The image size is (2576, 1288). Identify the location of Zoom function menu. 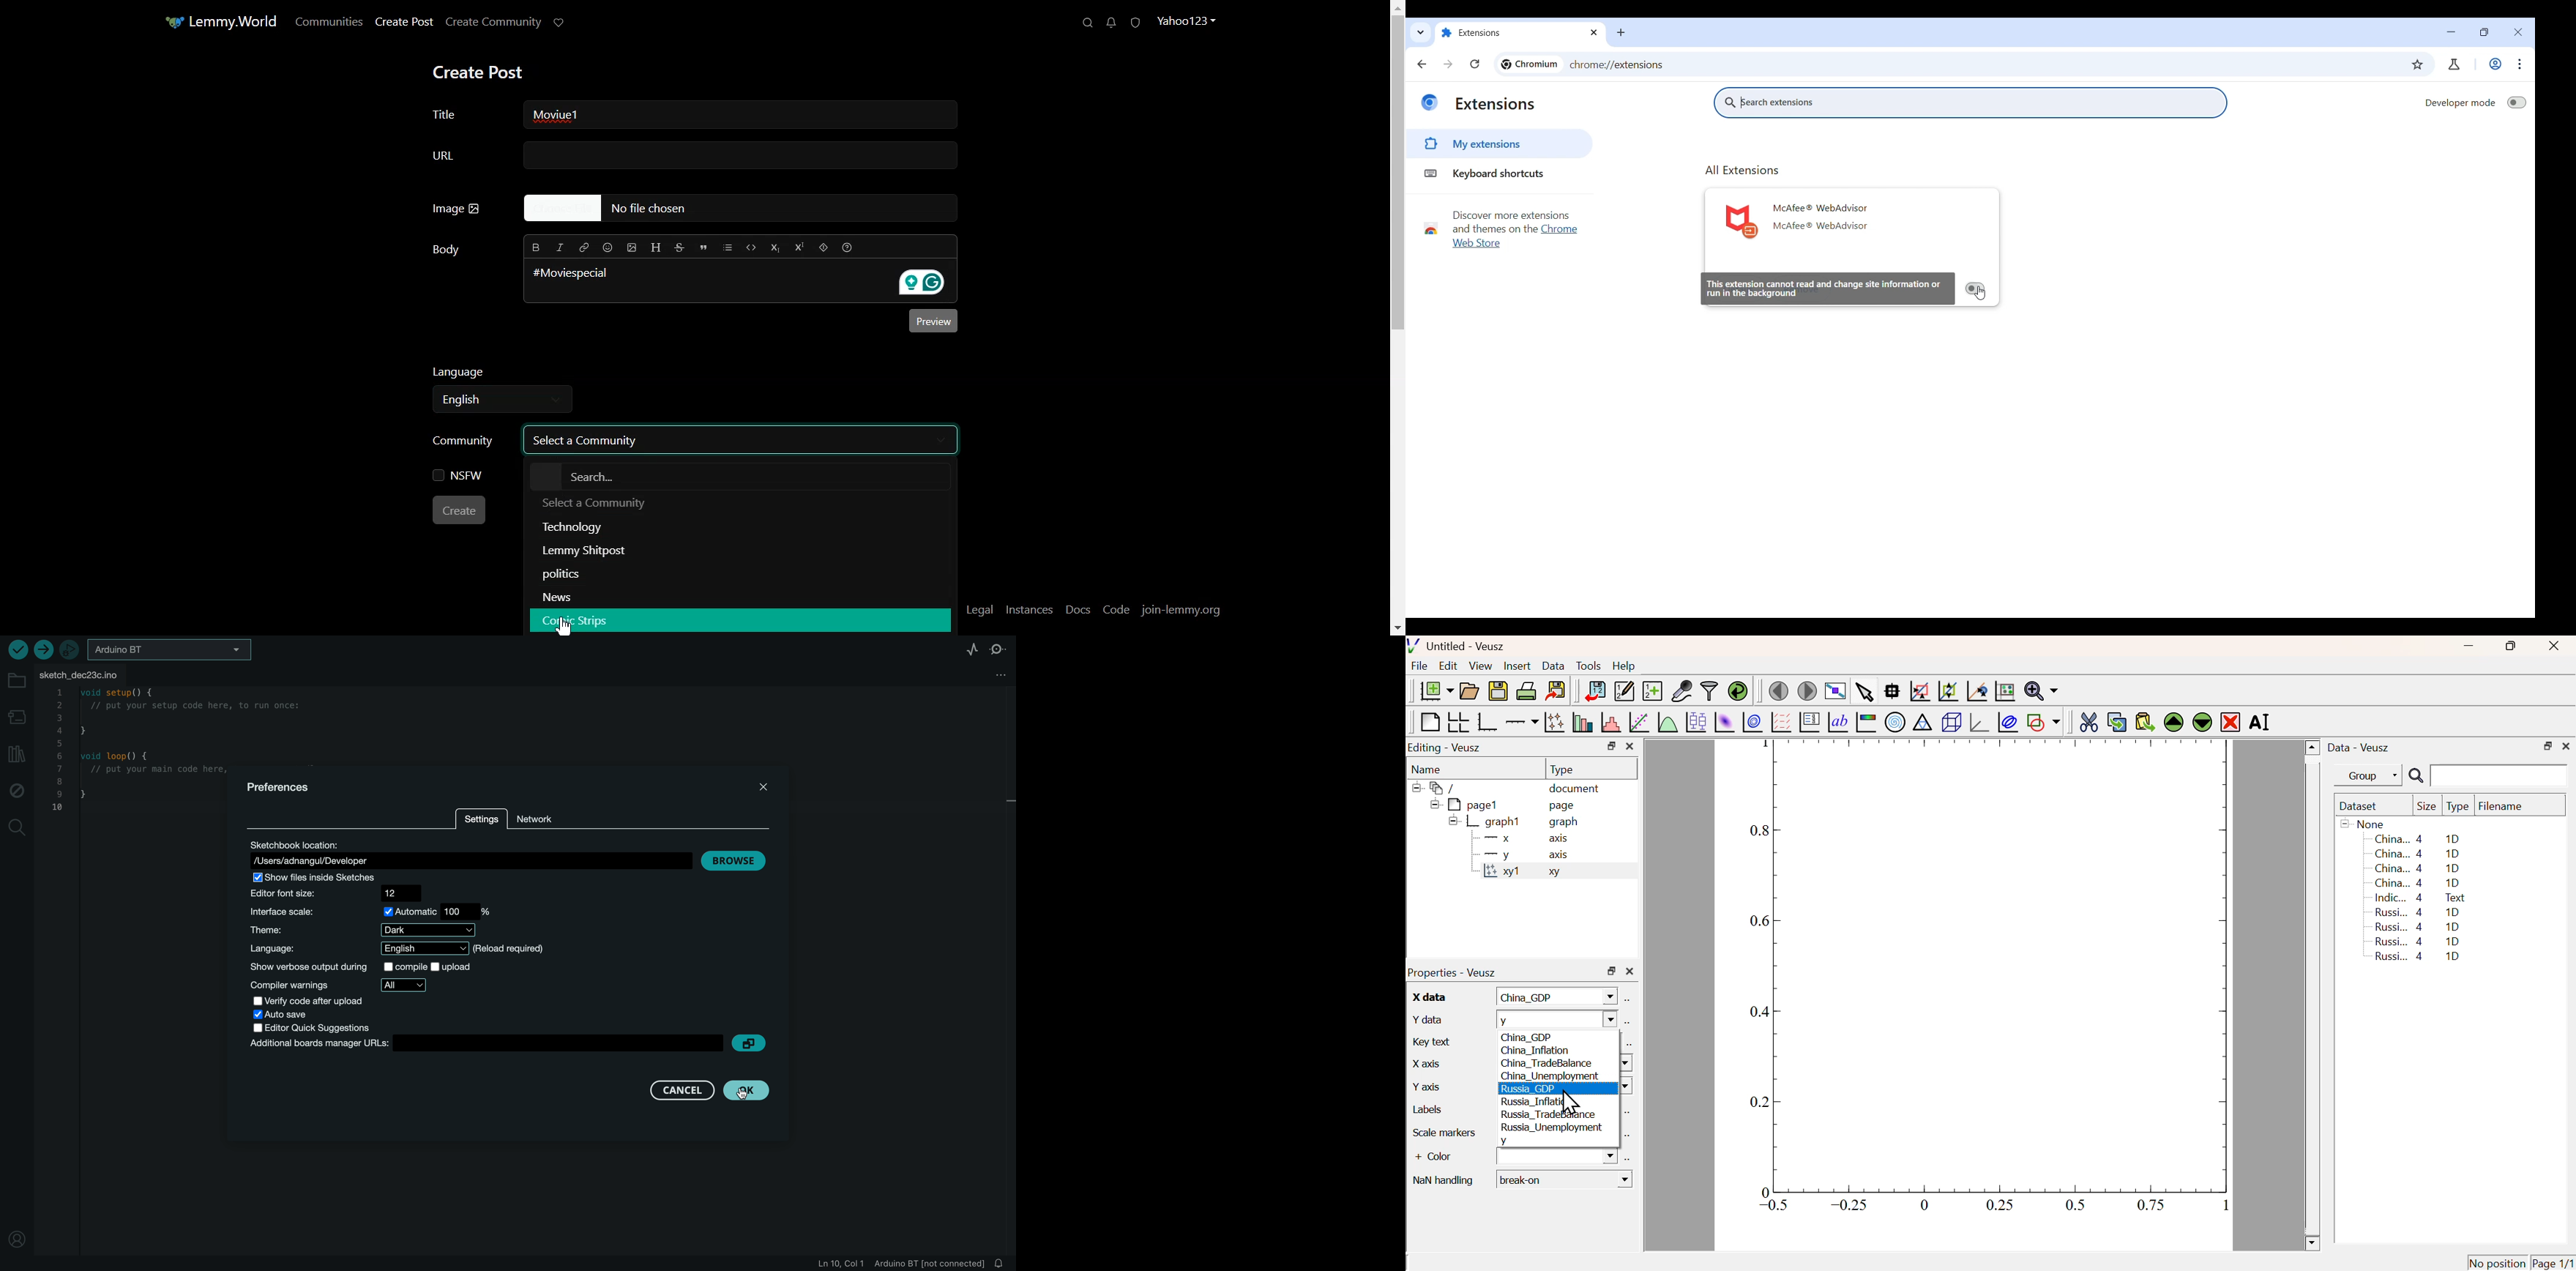
(2041, 690).